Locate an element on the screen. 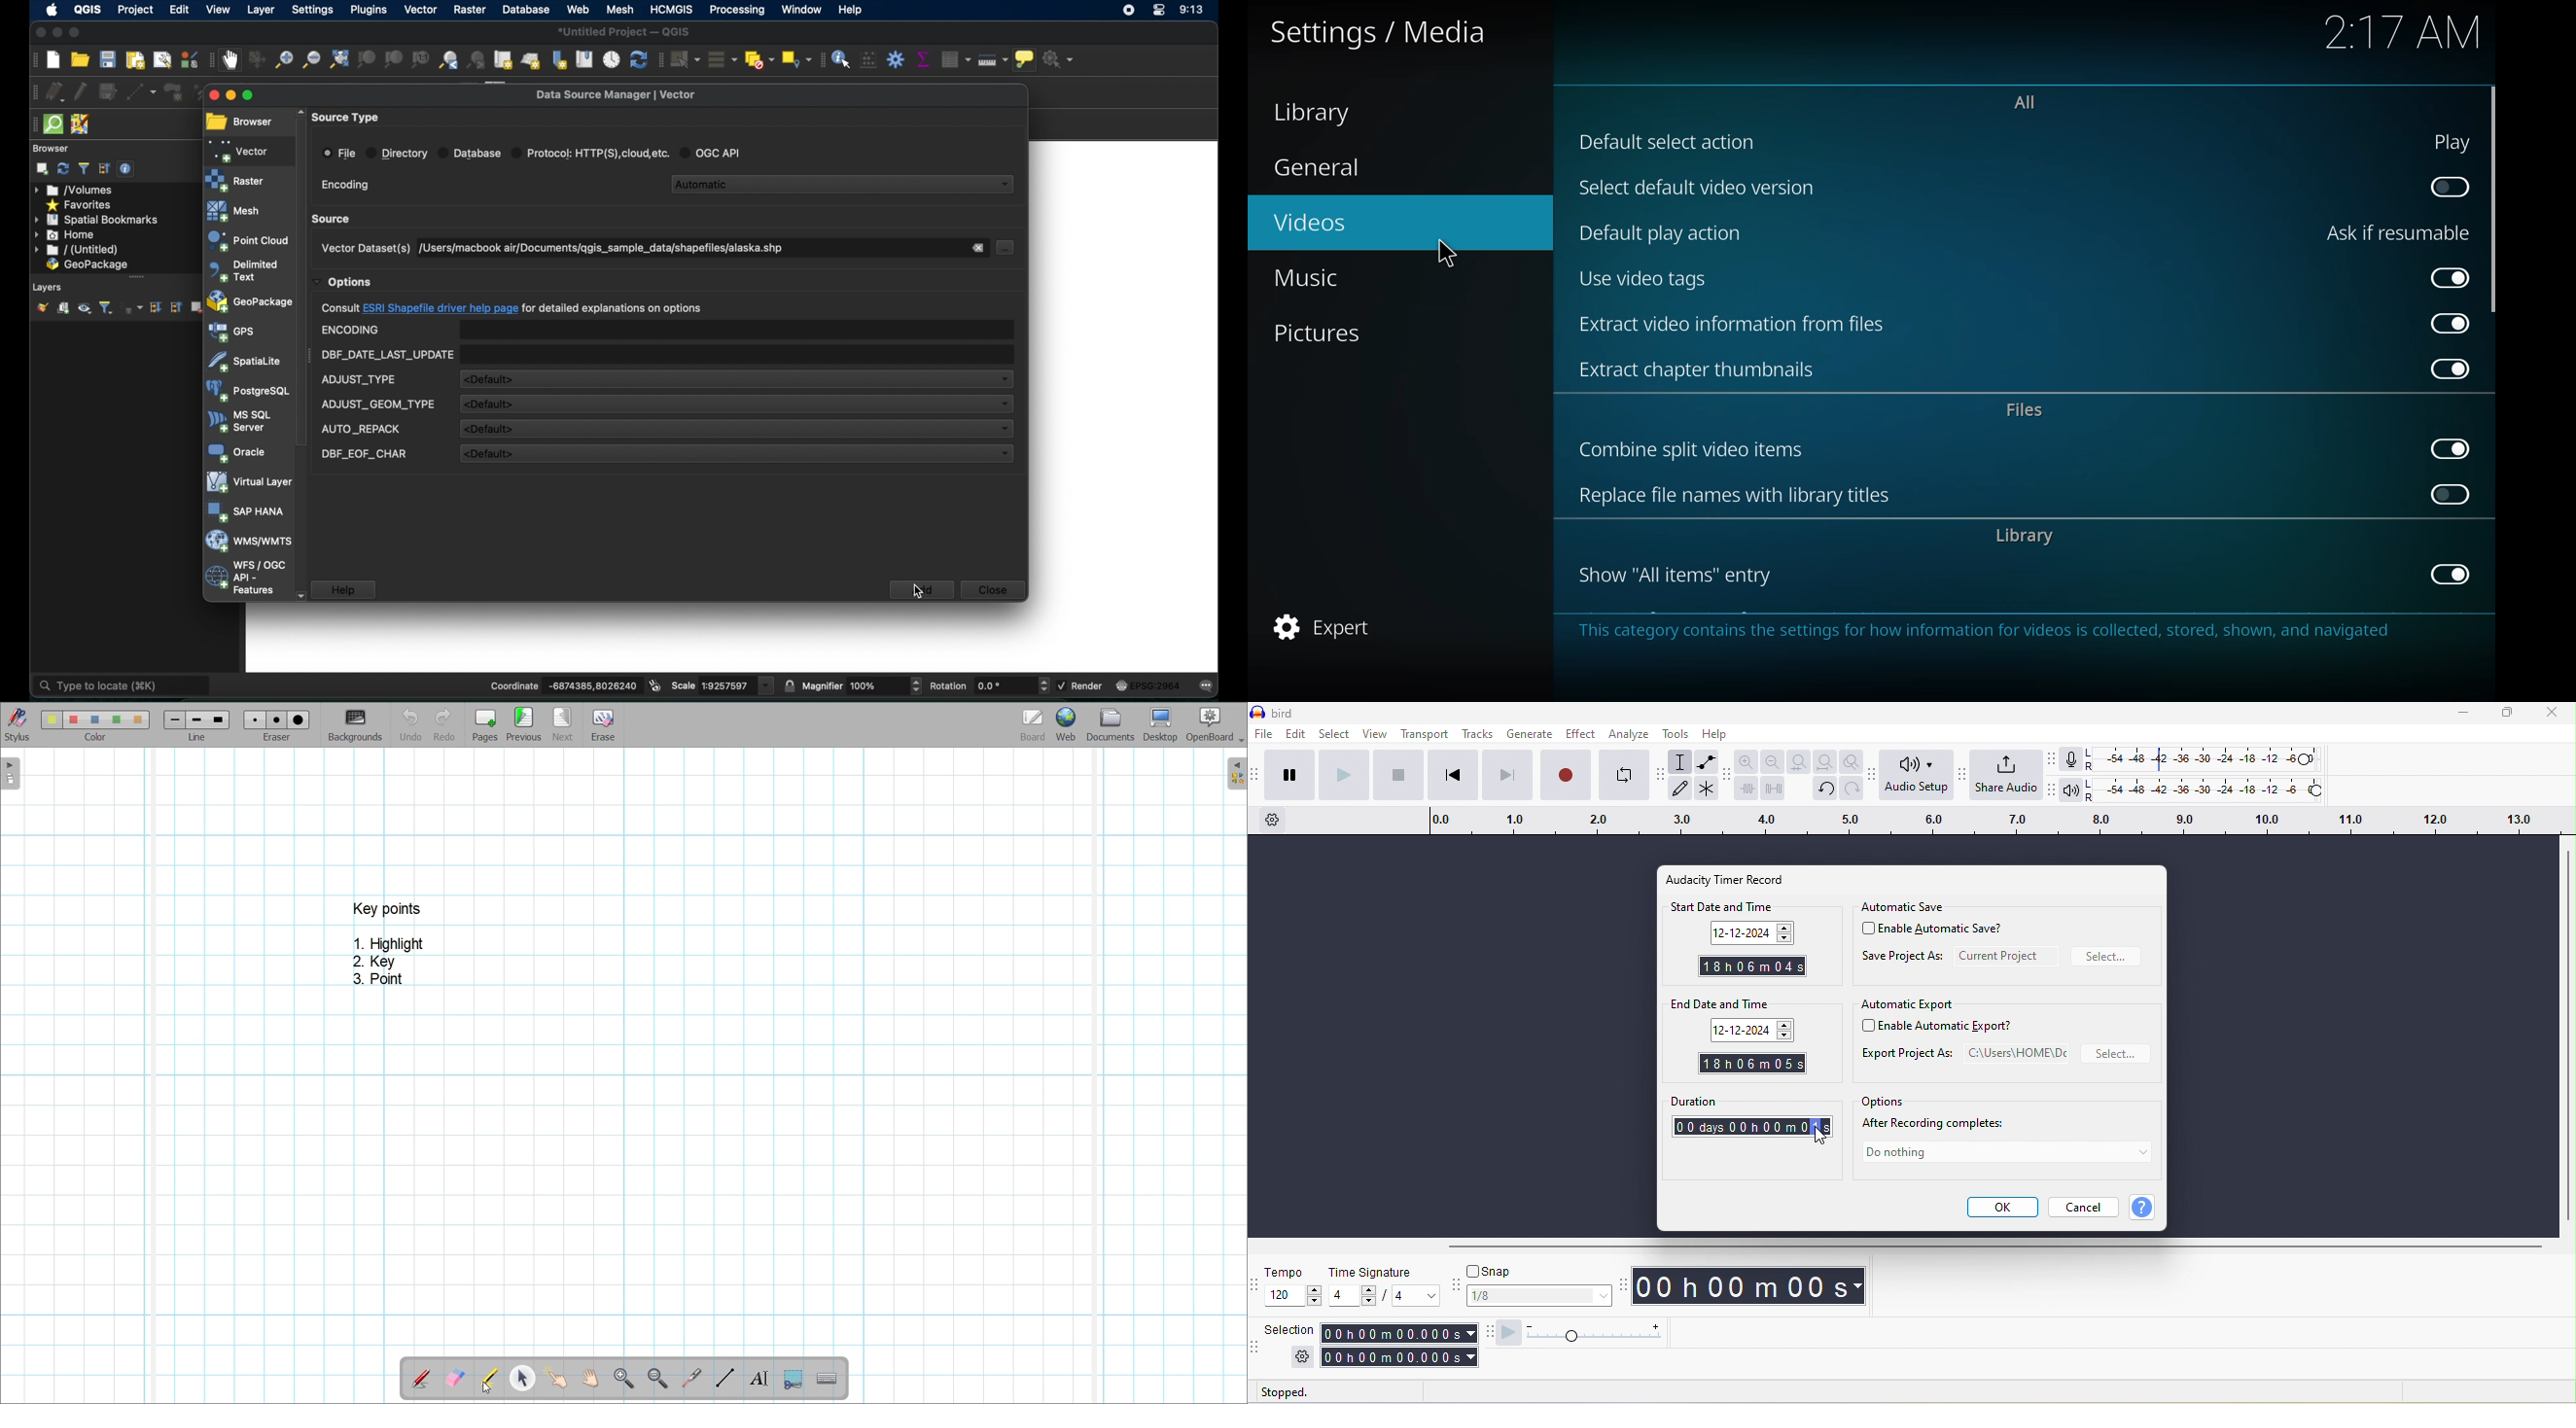  3. Point is located at coordinates (376, 979).